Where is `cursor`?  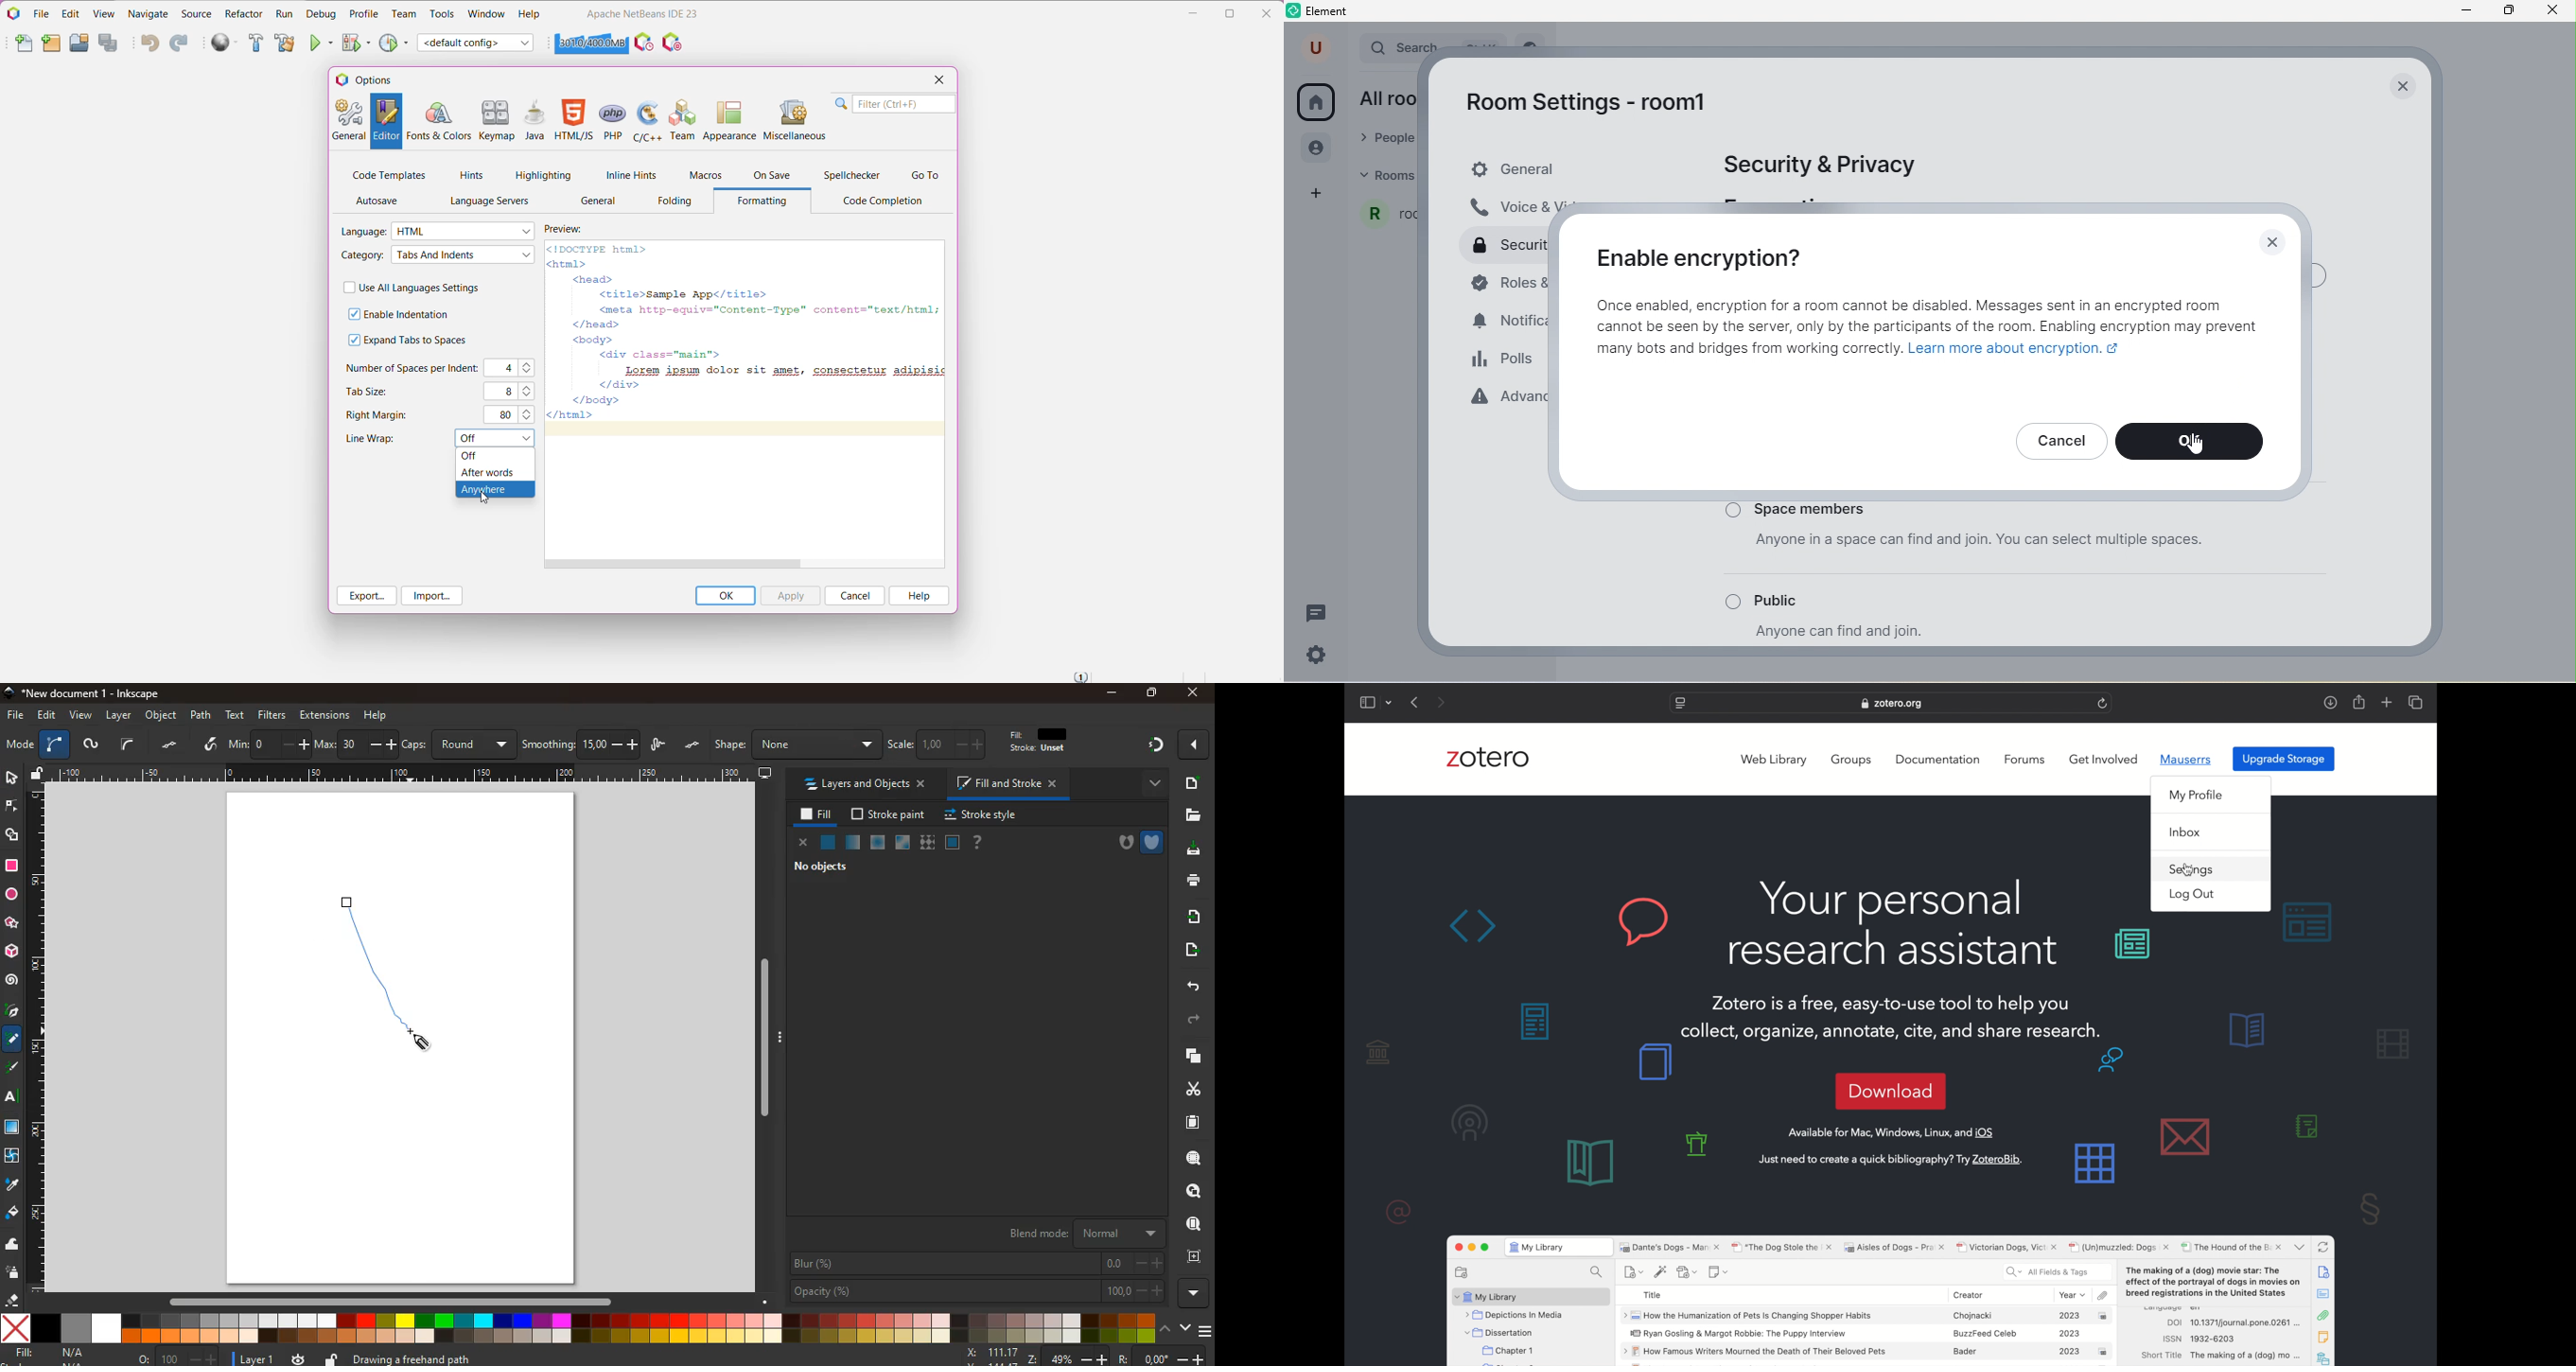 cursor is located at coordinates (2187, 870).